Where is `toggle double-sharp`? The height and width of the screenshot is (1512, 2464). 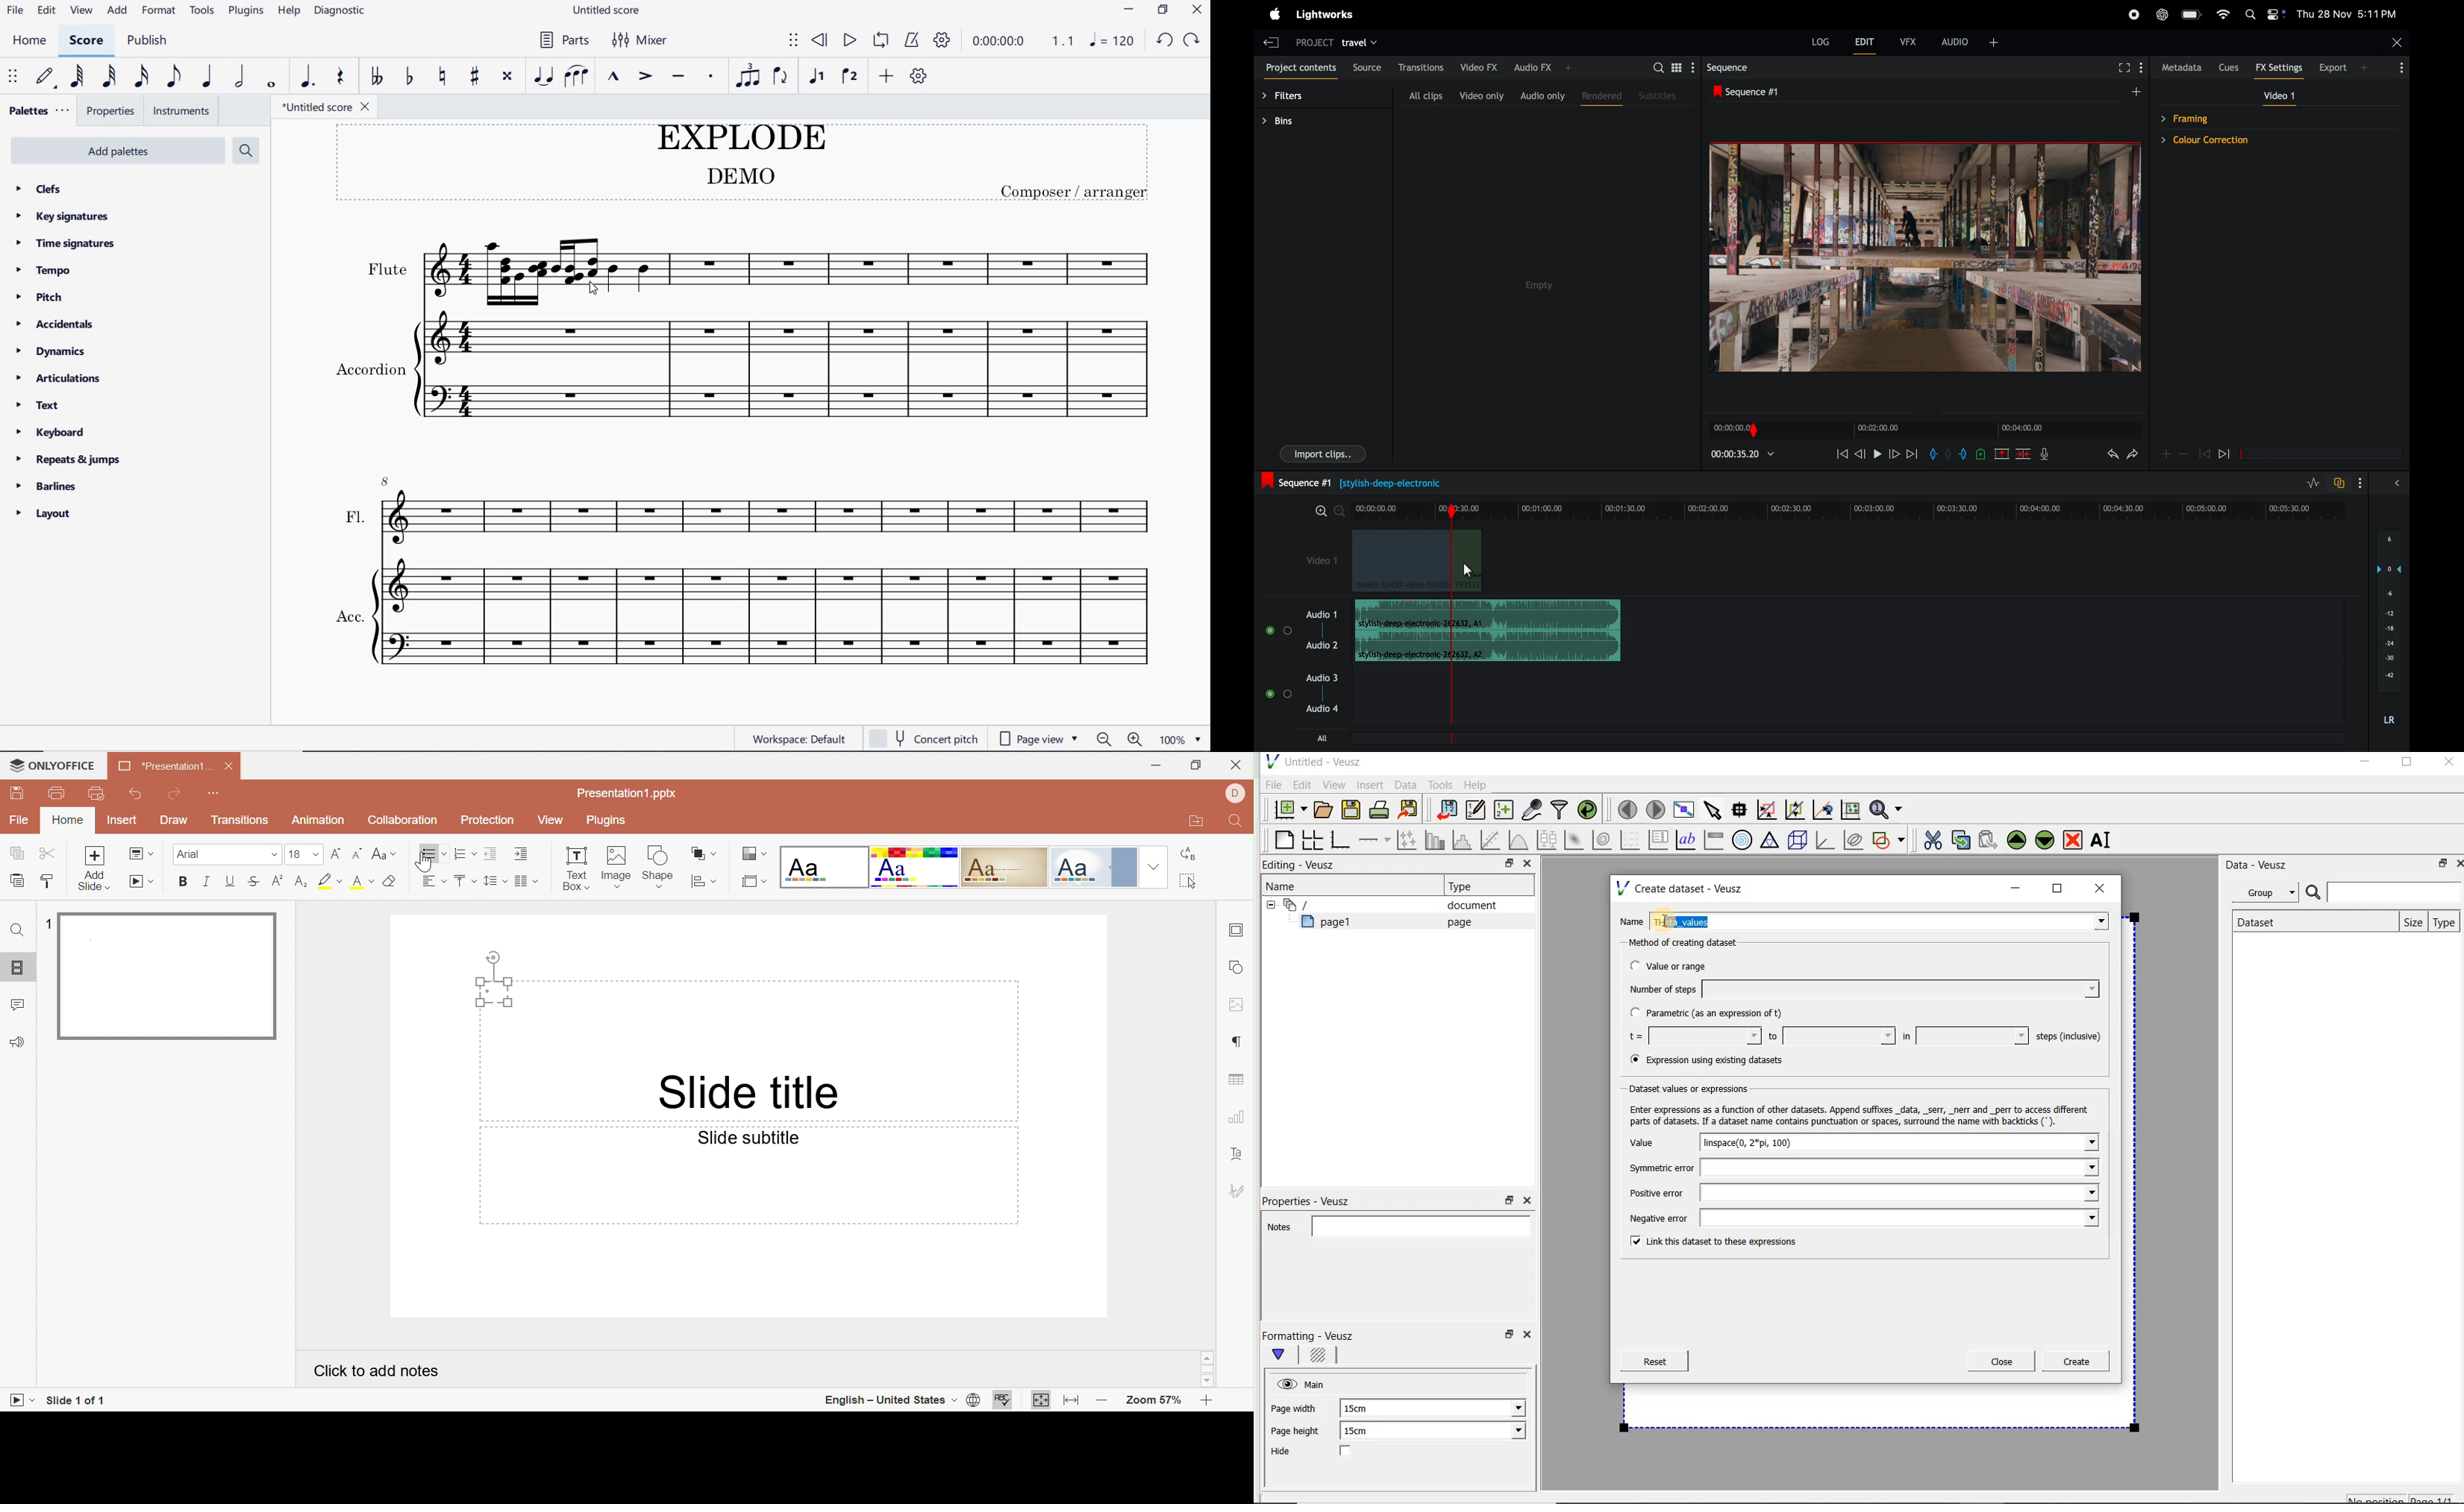
toggle double-sharp is located at coordinates (509, 76).